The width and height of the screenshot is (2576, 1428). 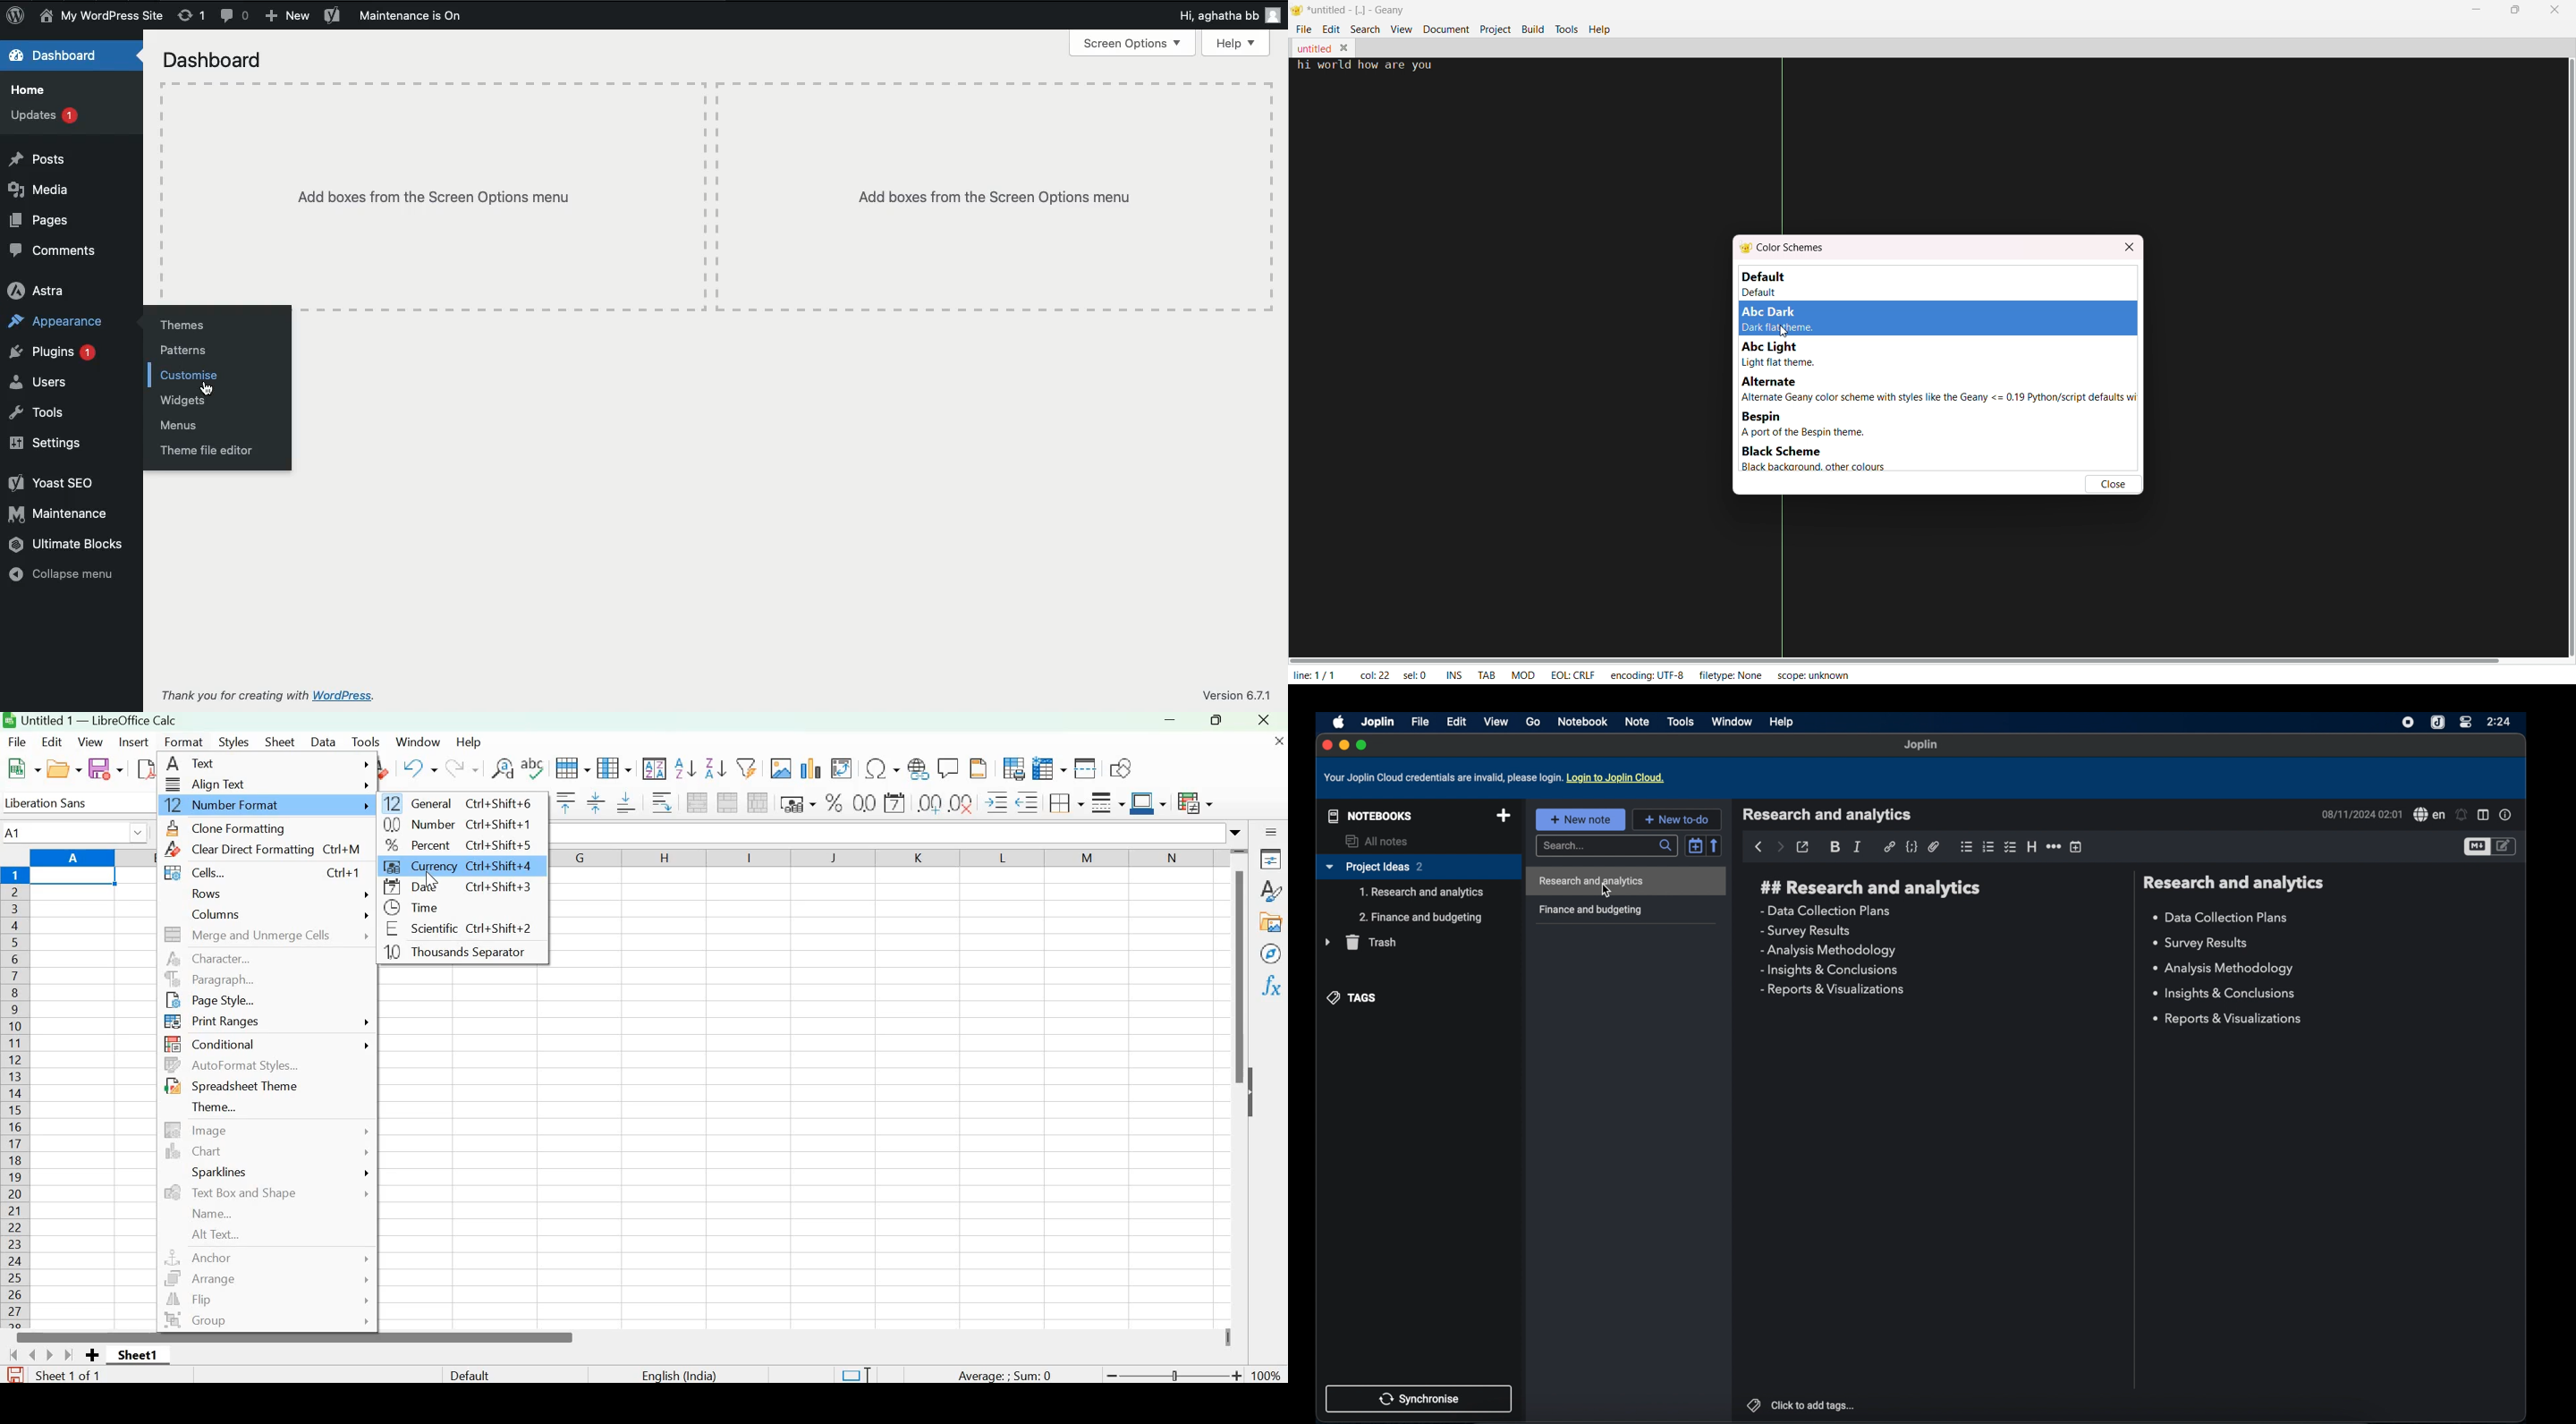 I want to click on back, so click(x=1758, y=847).